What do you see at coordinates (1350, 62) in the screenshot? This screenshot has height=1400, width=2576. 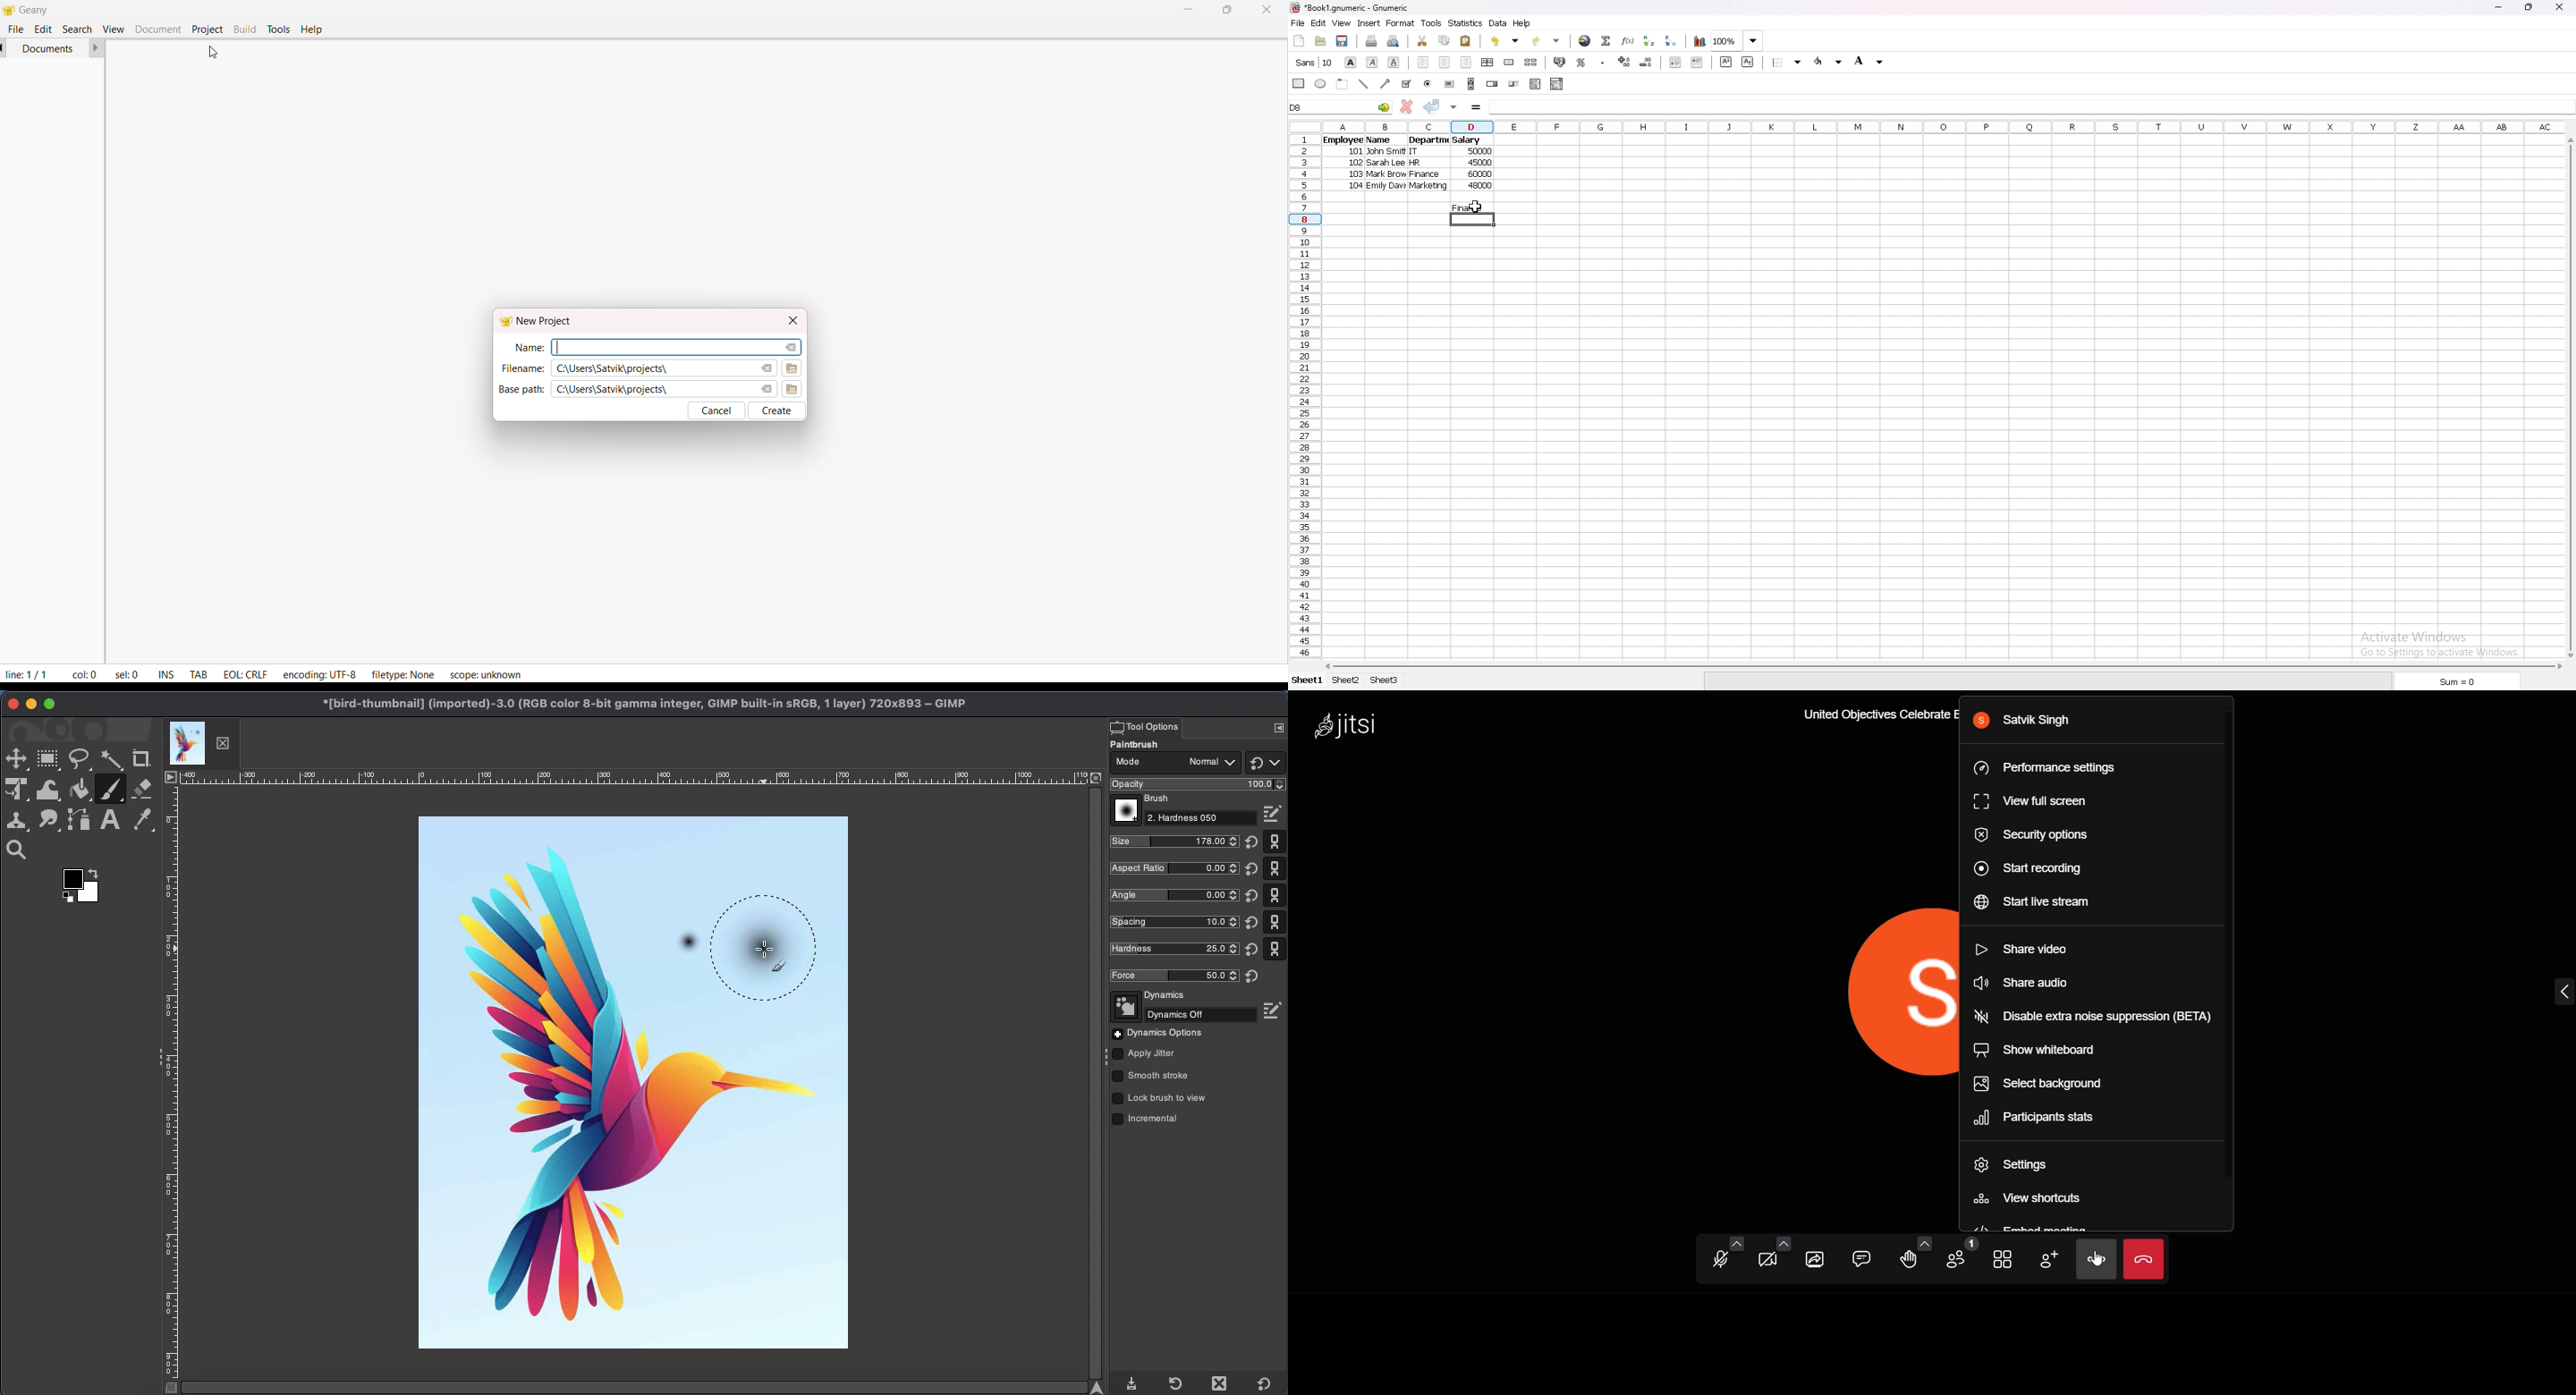 I see `bold` at bounding box center [1350, 62].